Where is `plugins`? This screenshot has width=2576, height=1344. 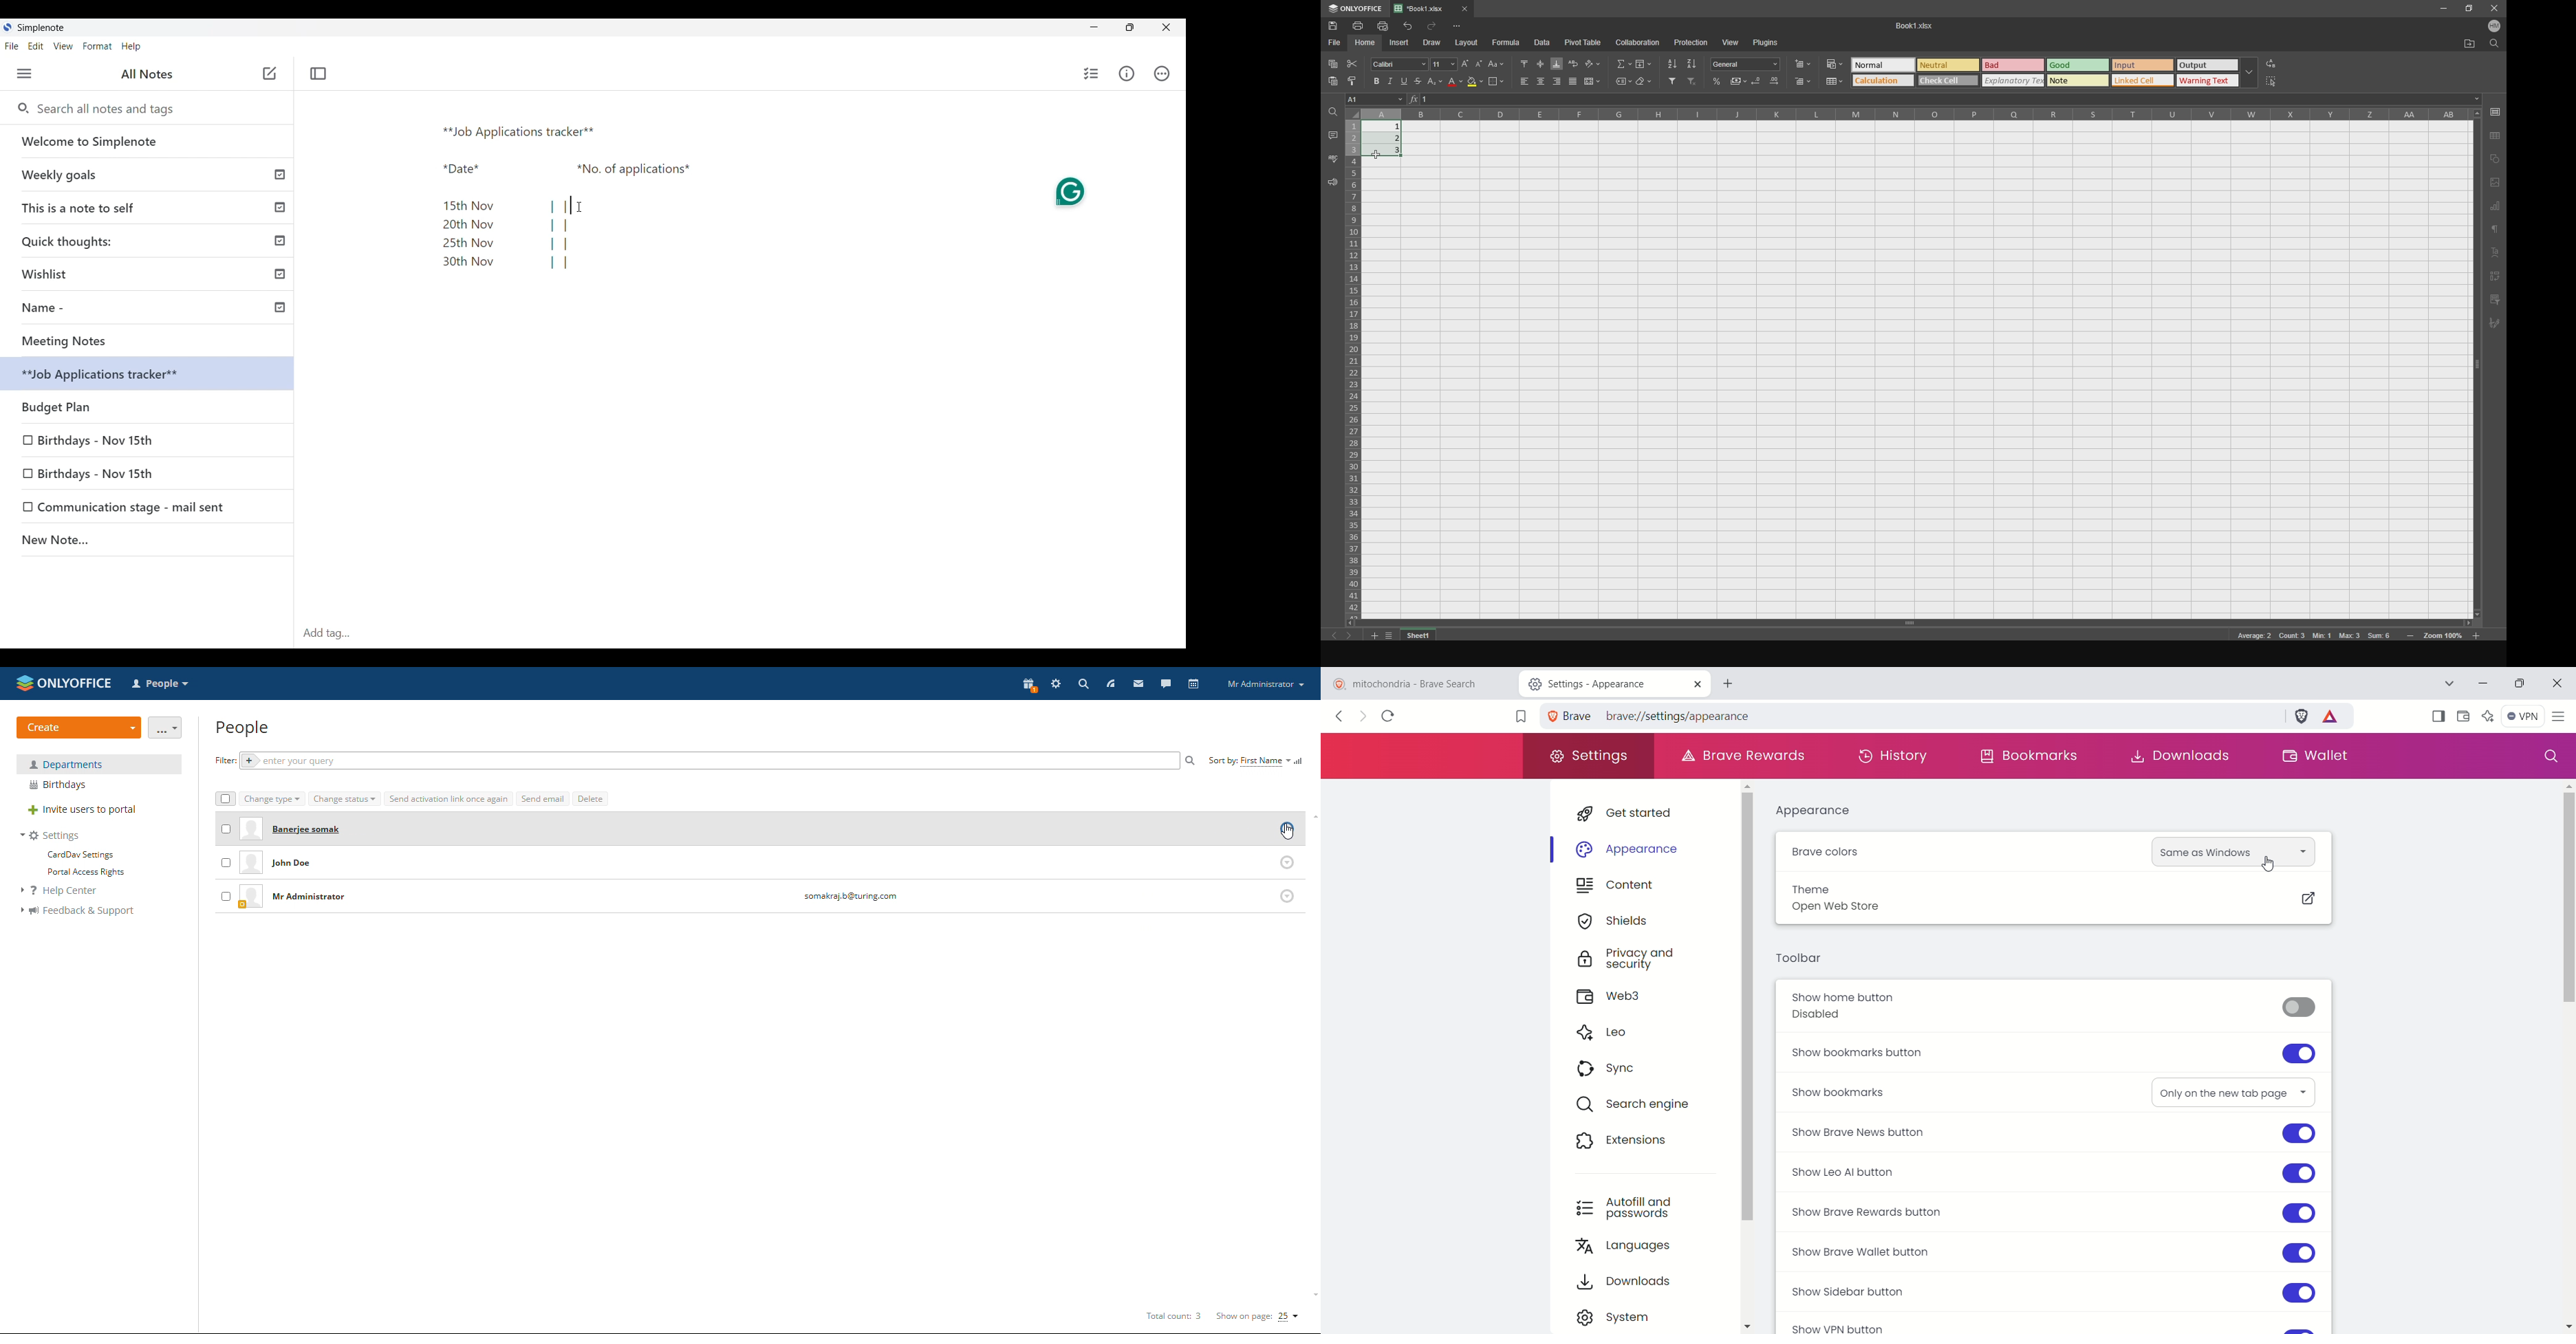 plugins is located at coordinates (1772, 43).